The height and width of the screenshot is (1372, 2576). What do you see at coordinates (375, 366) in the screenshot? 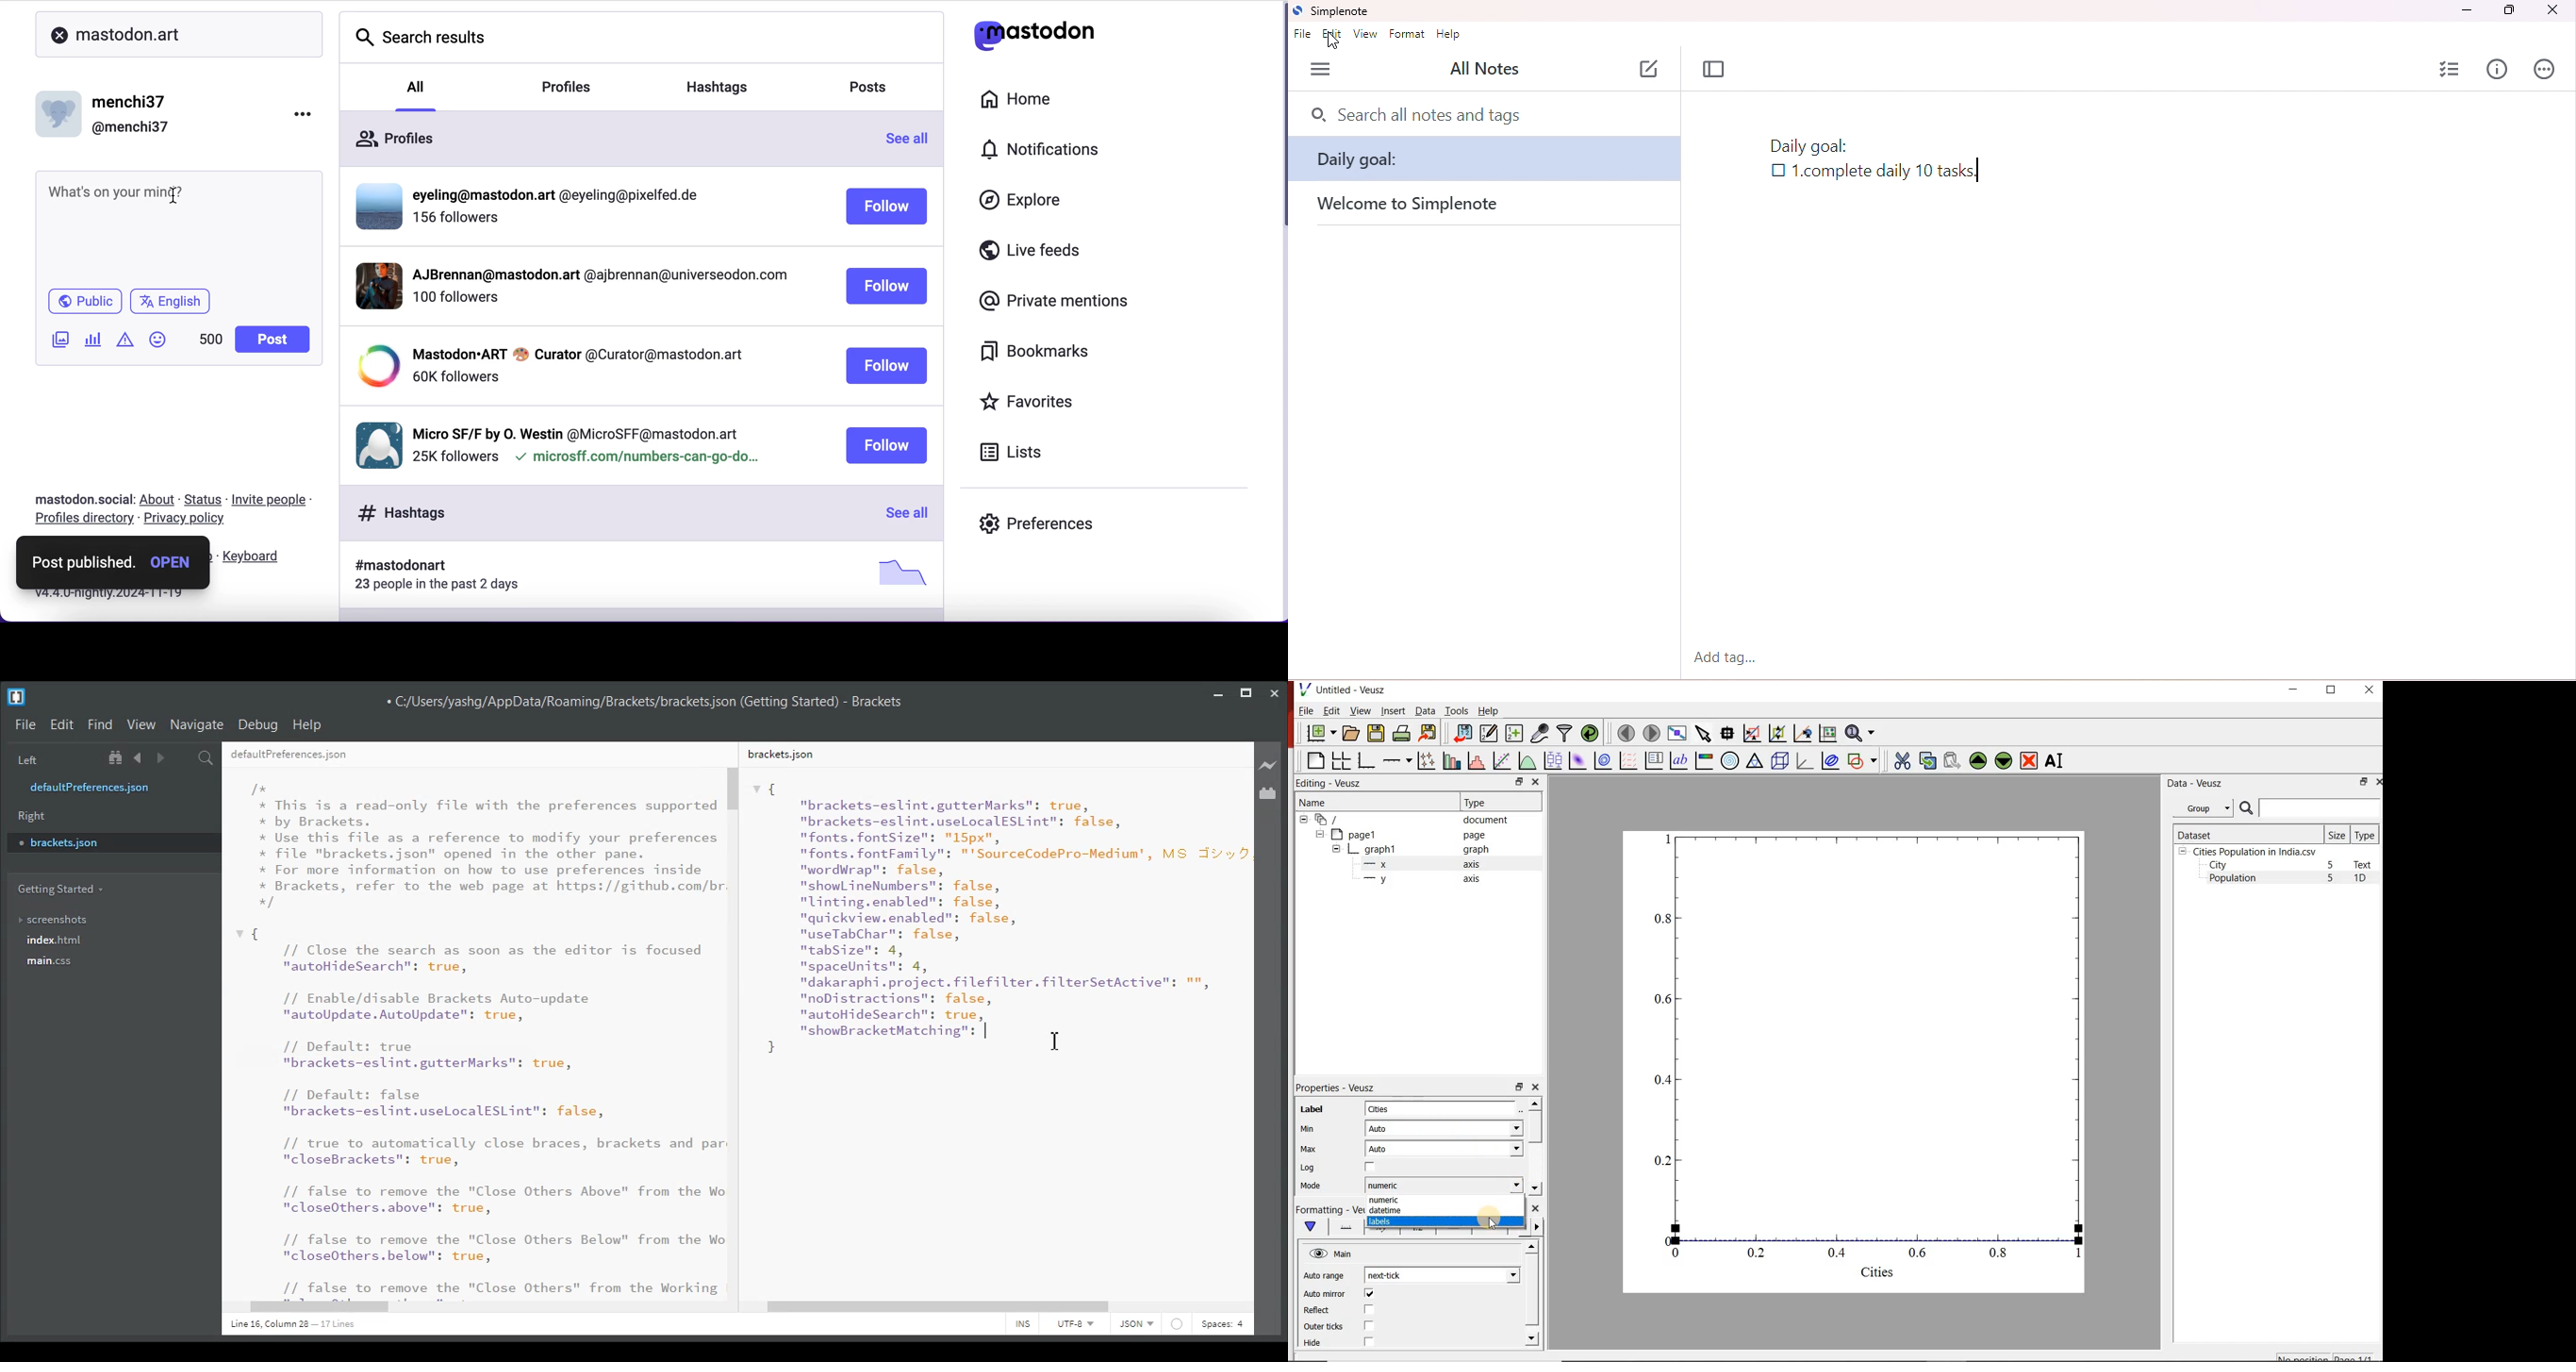
I see `display picture` at bounding box center [375, 366].